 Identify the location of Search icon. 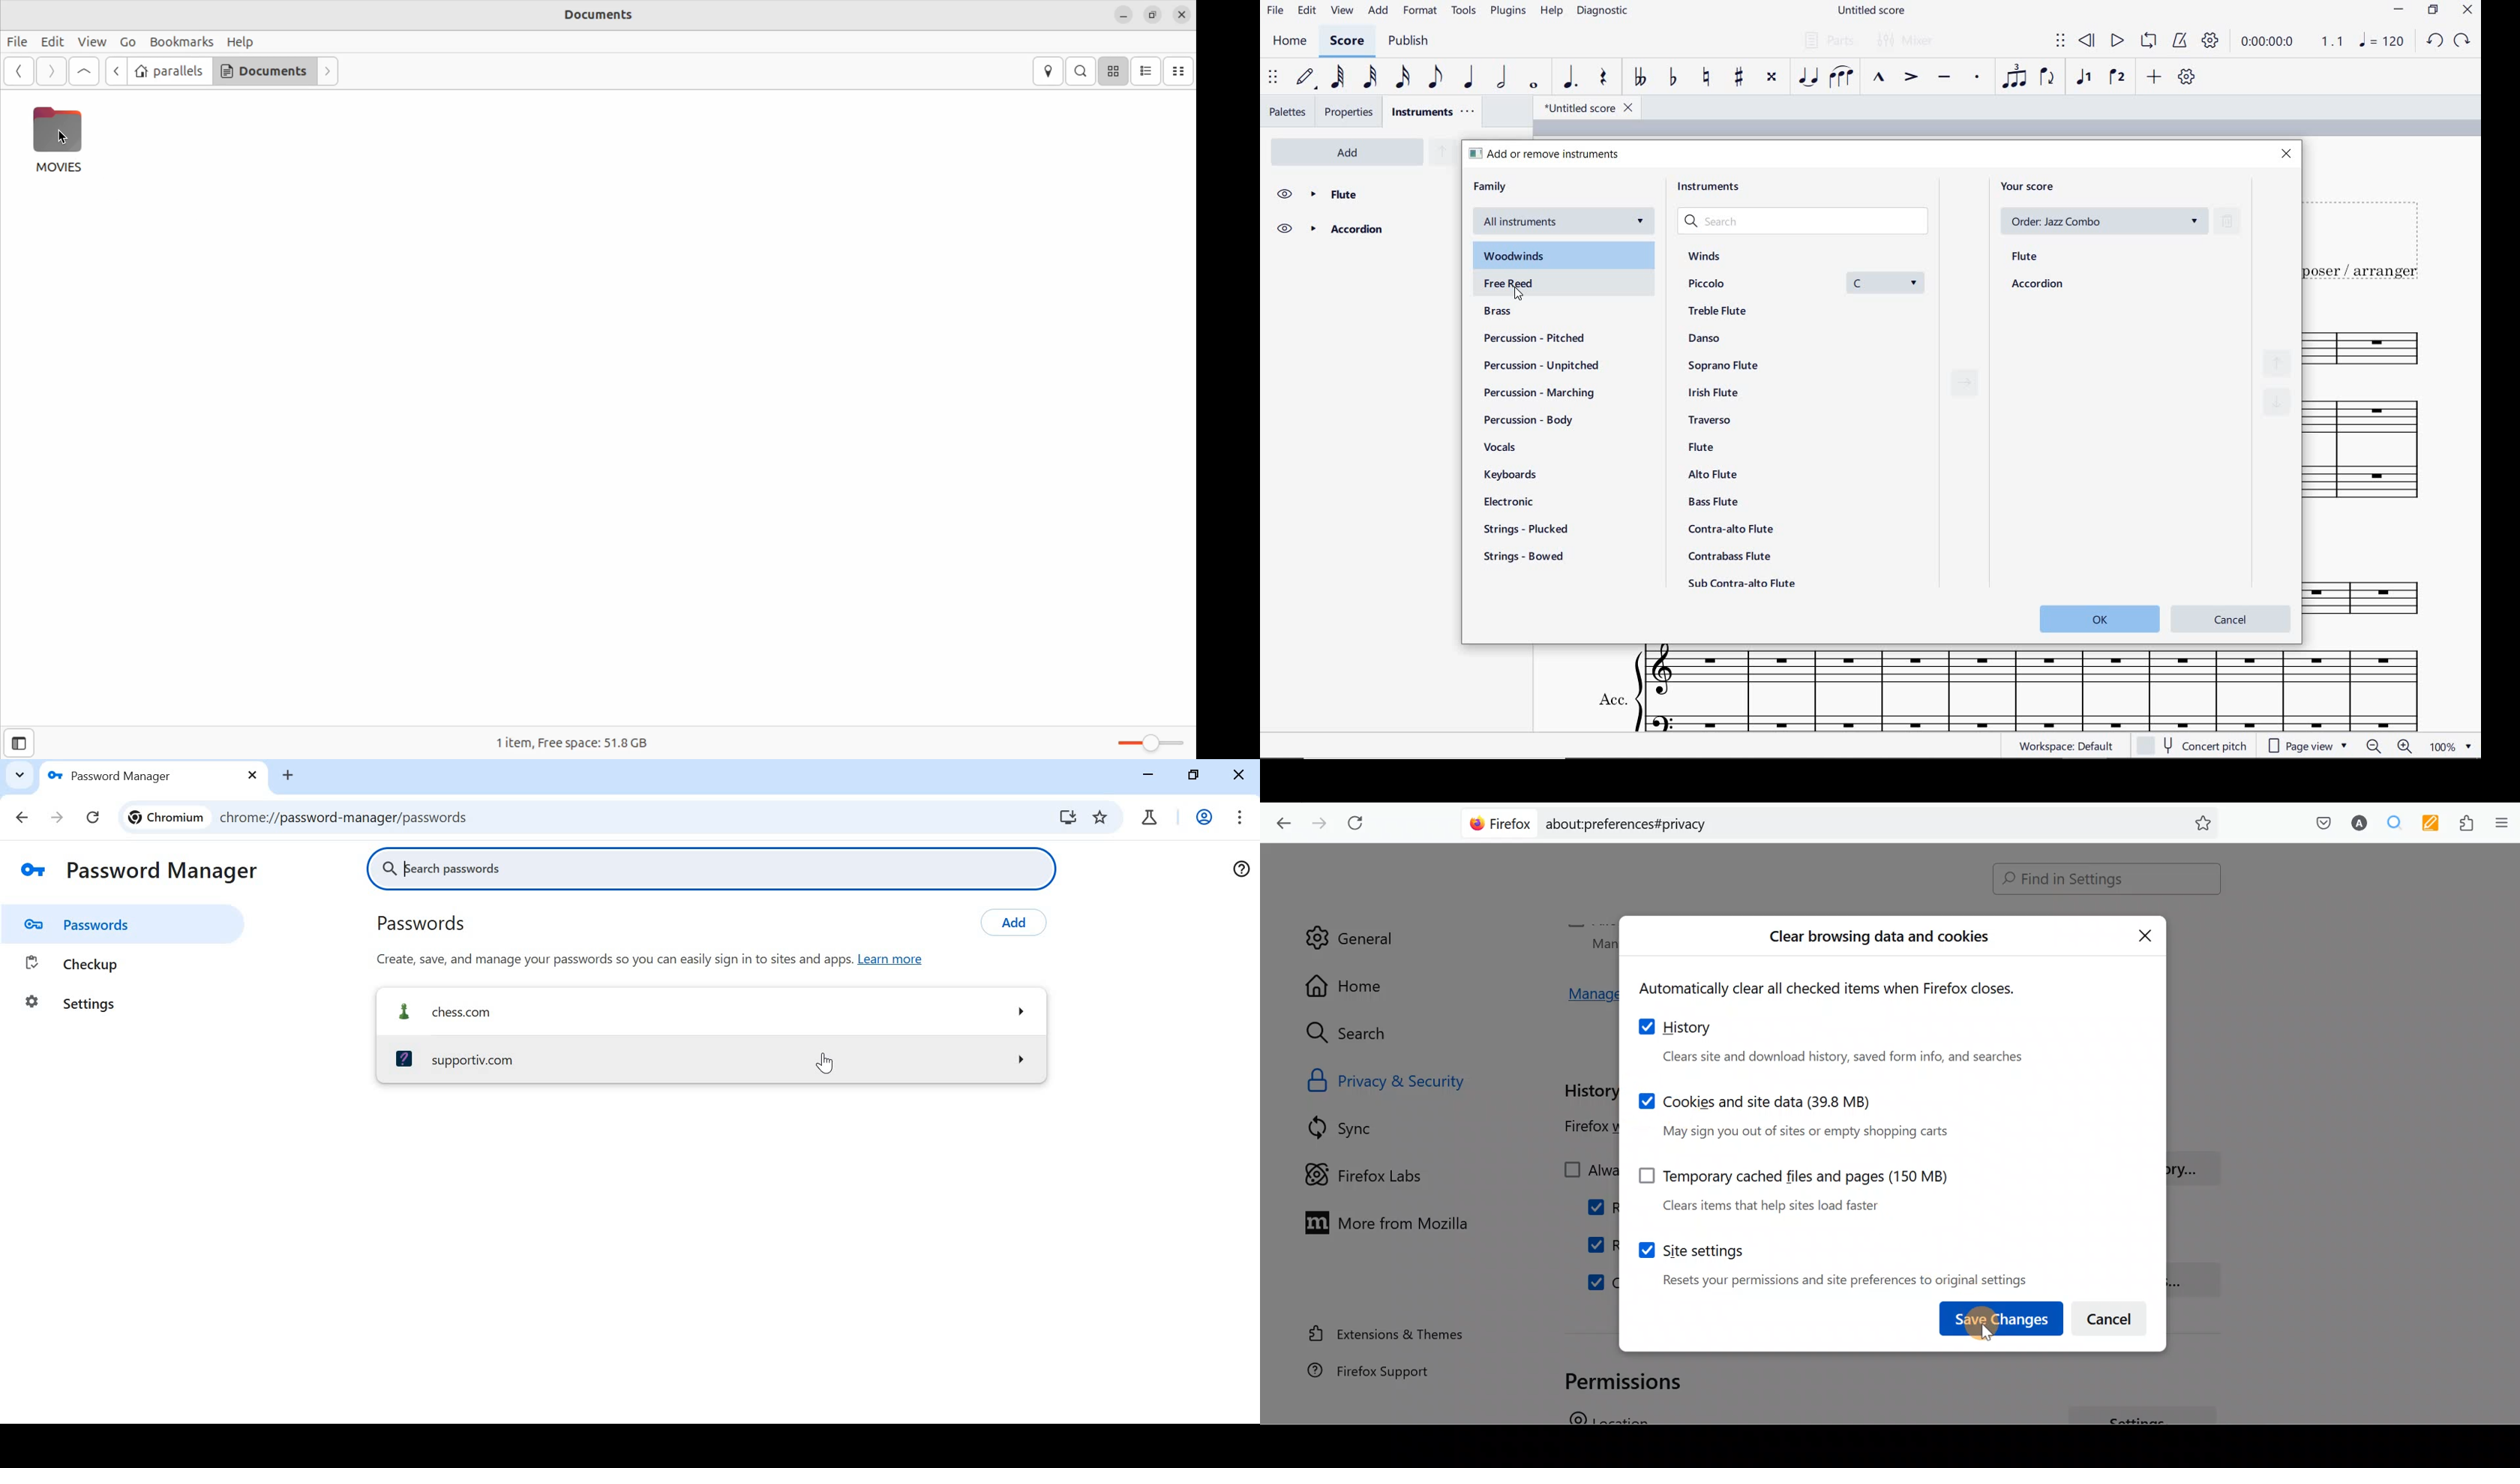
(1360, 1033).